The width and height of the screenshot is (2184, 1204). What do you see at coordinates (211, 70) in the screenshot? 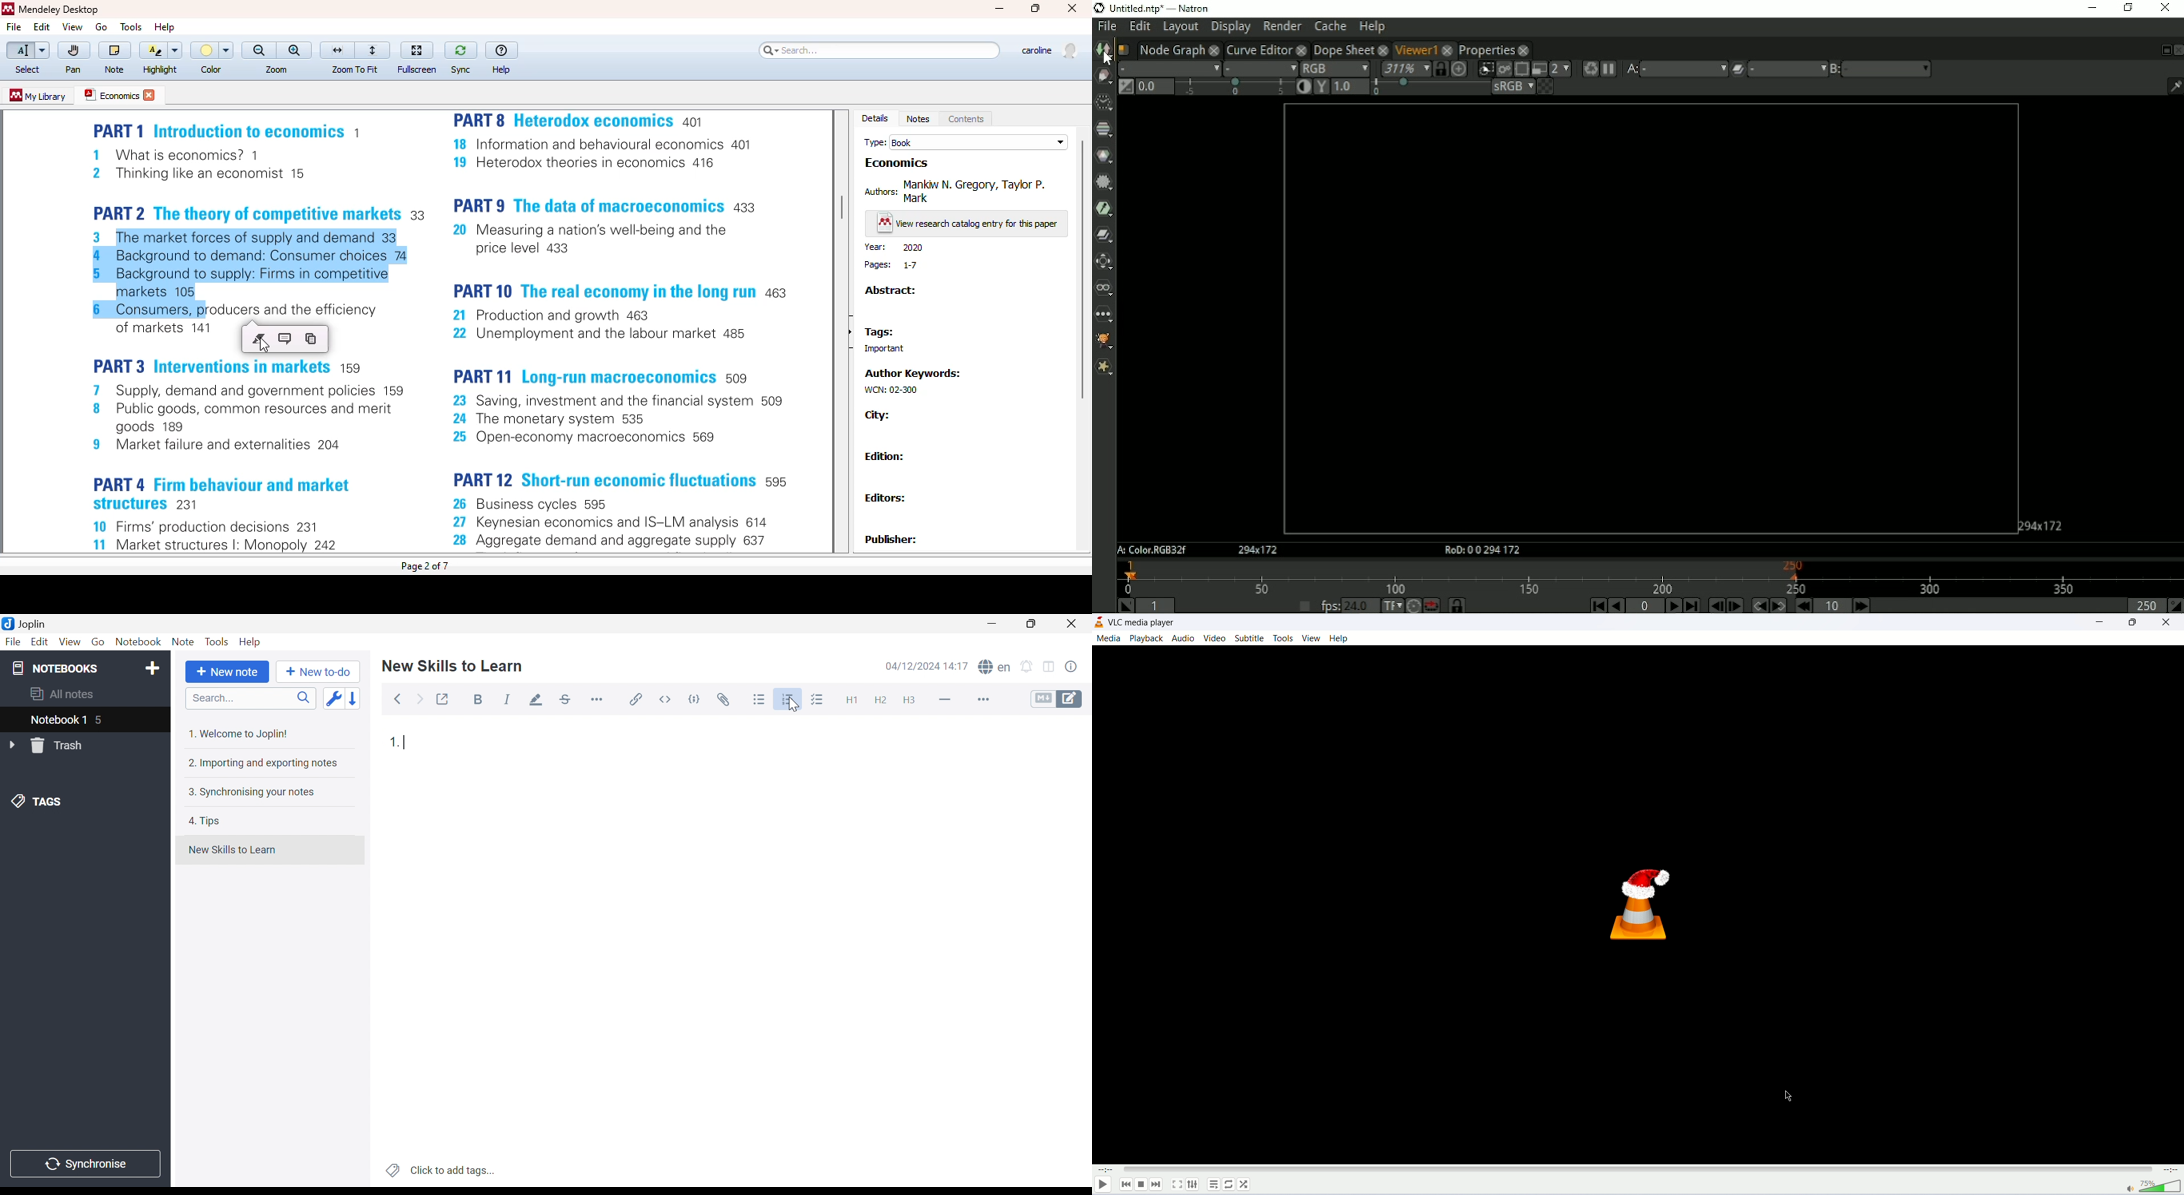
I see `color` at bounding box center [211, 70].